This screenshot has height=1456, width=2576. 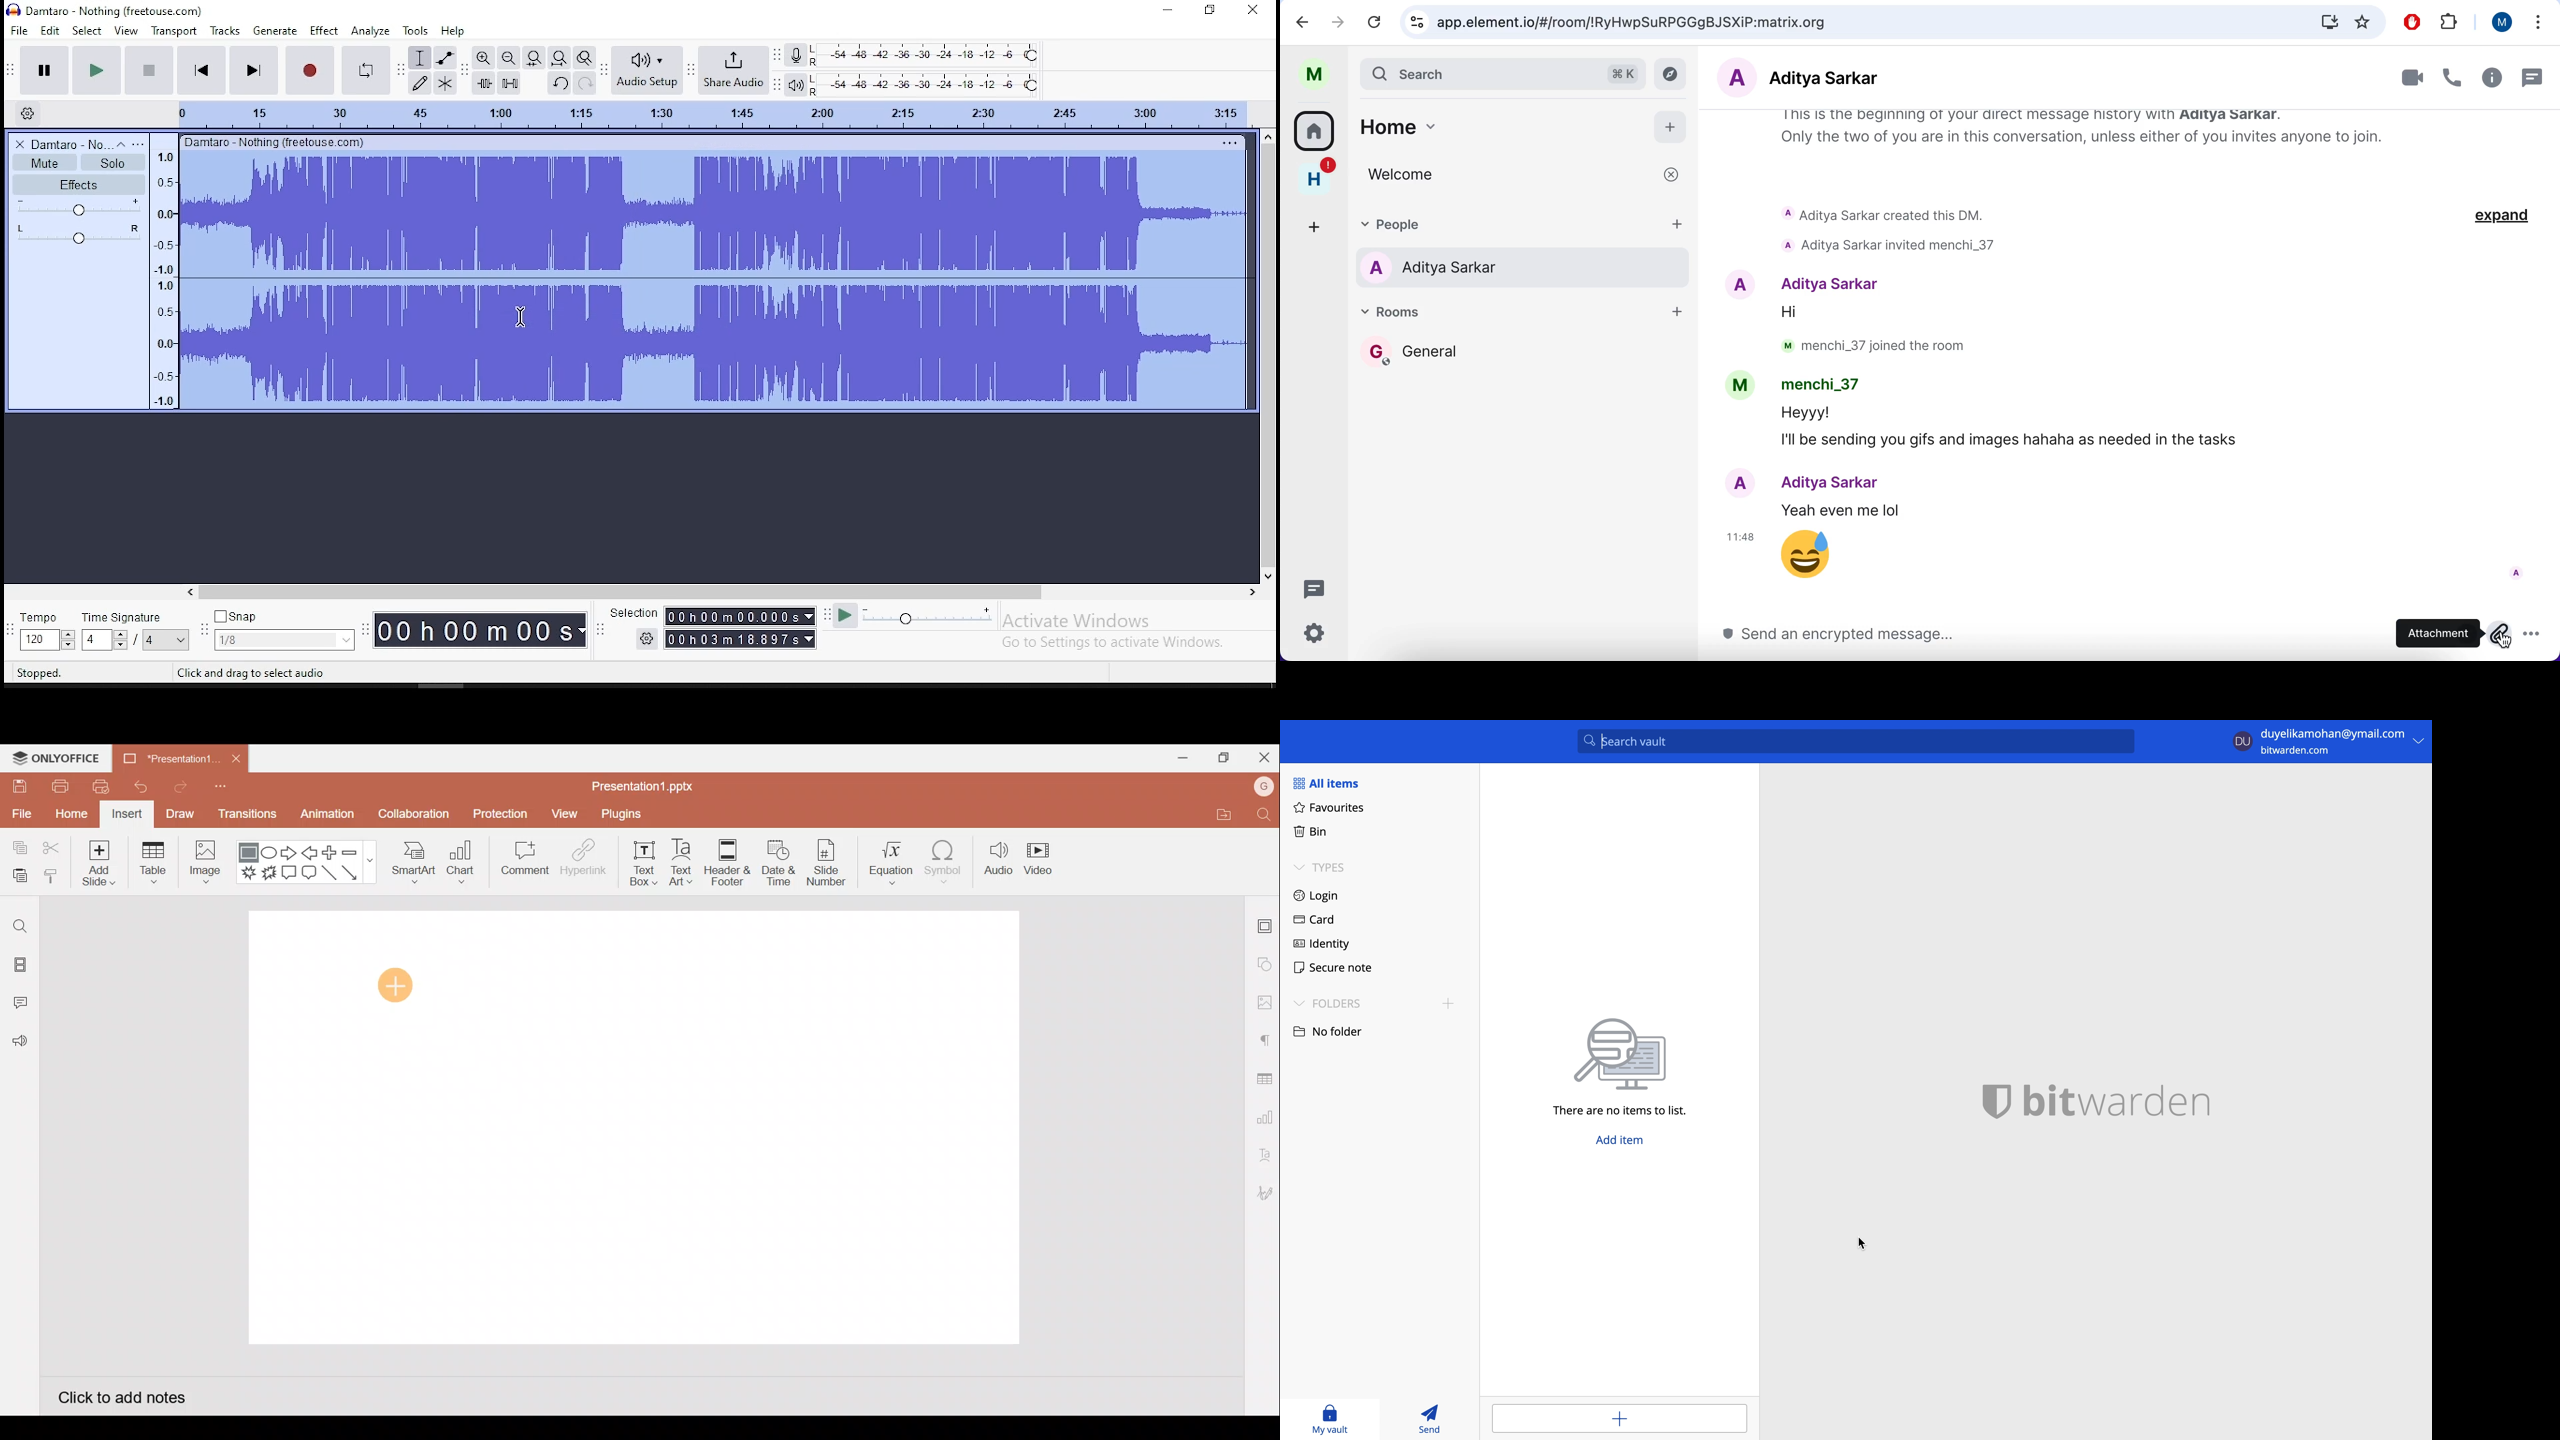 I want to click on file, so click(x=18, y=29).